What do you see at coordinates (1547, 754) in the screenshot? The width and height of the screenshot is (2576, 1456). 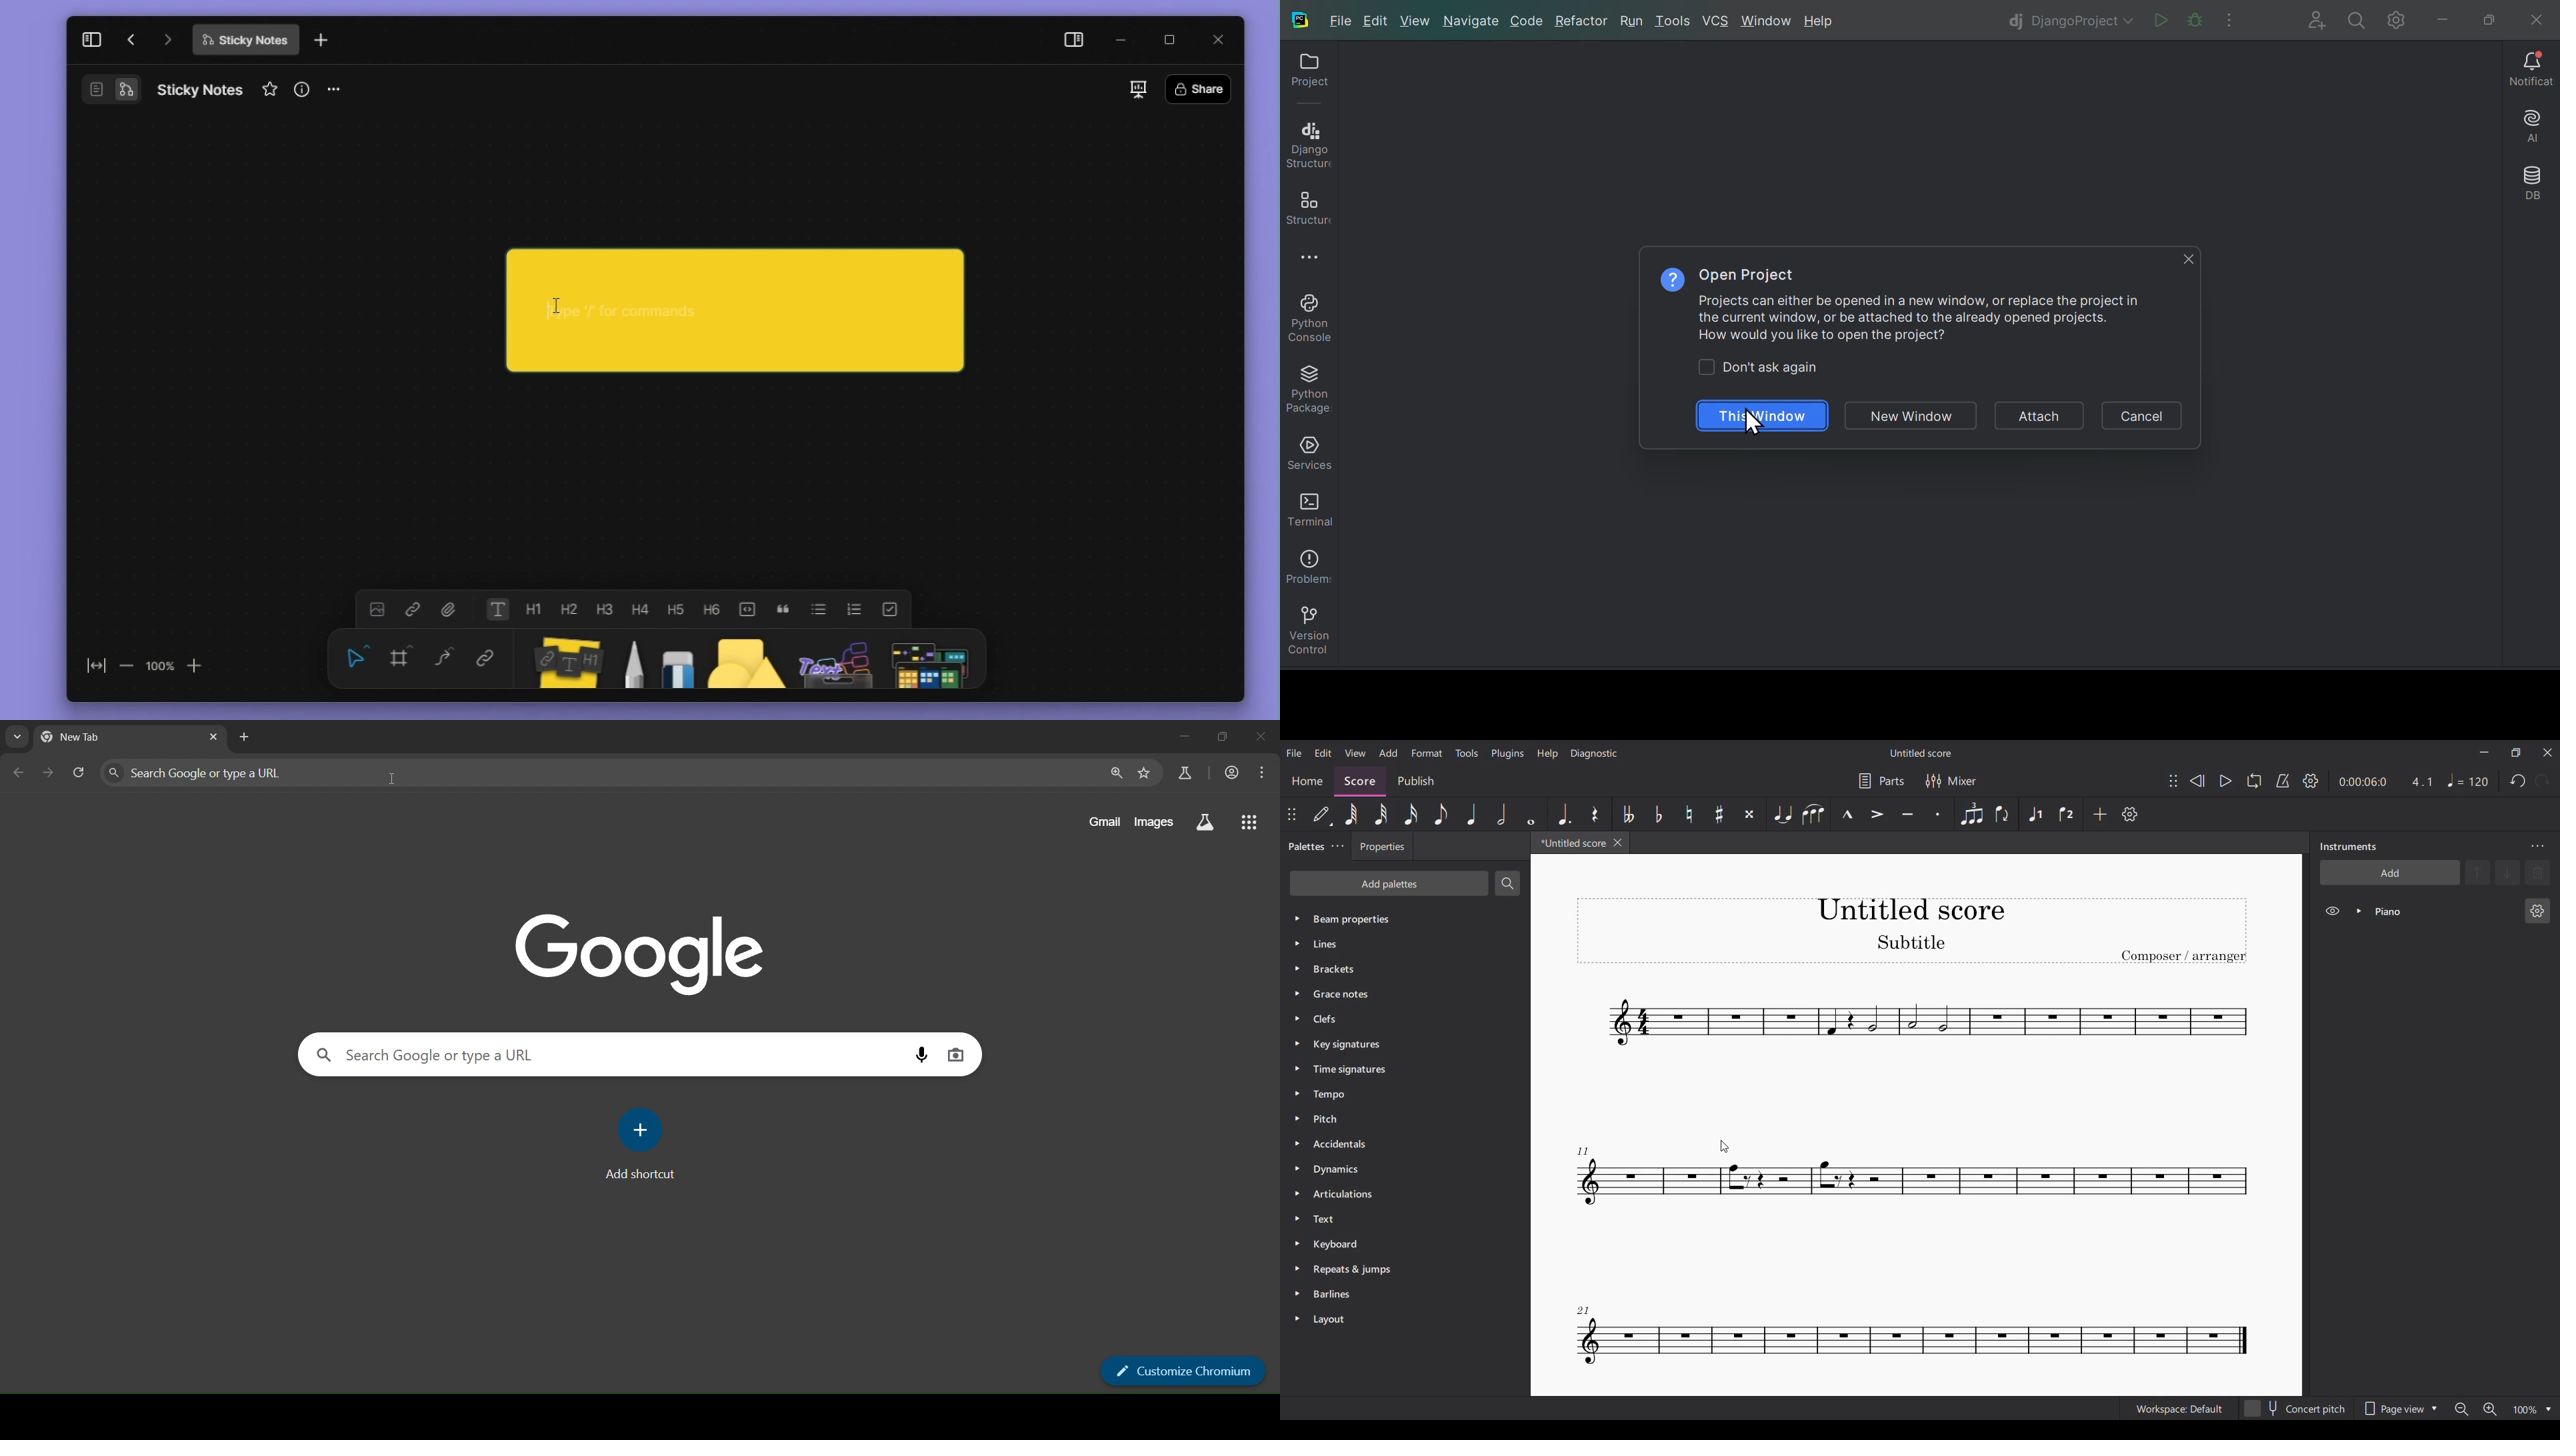 I see `Help menu` at bounding box center [1547, 754].